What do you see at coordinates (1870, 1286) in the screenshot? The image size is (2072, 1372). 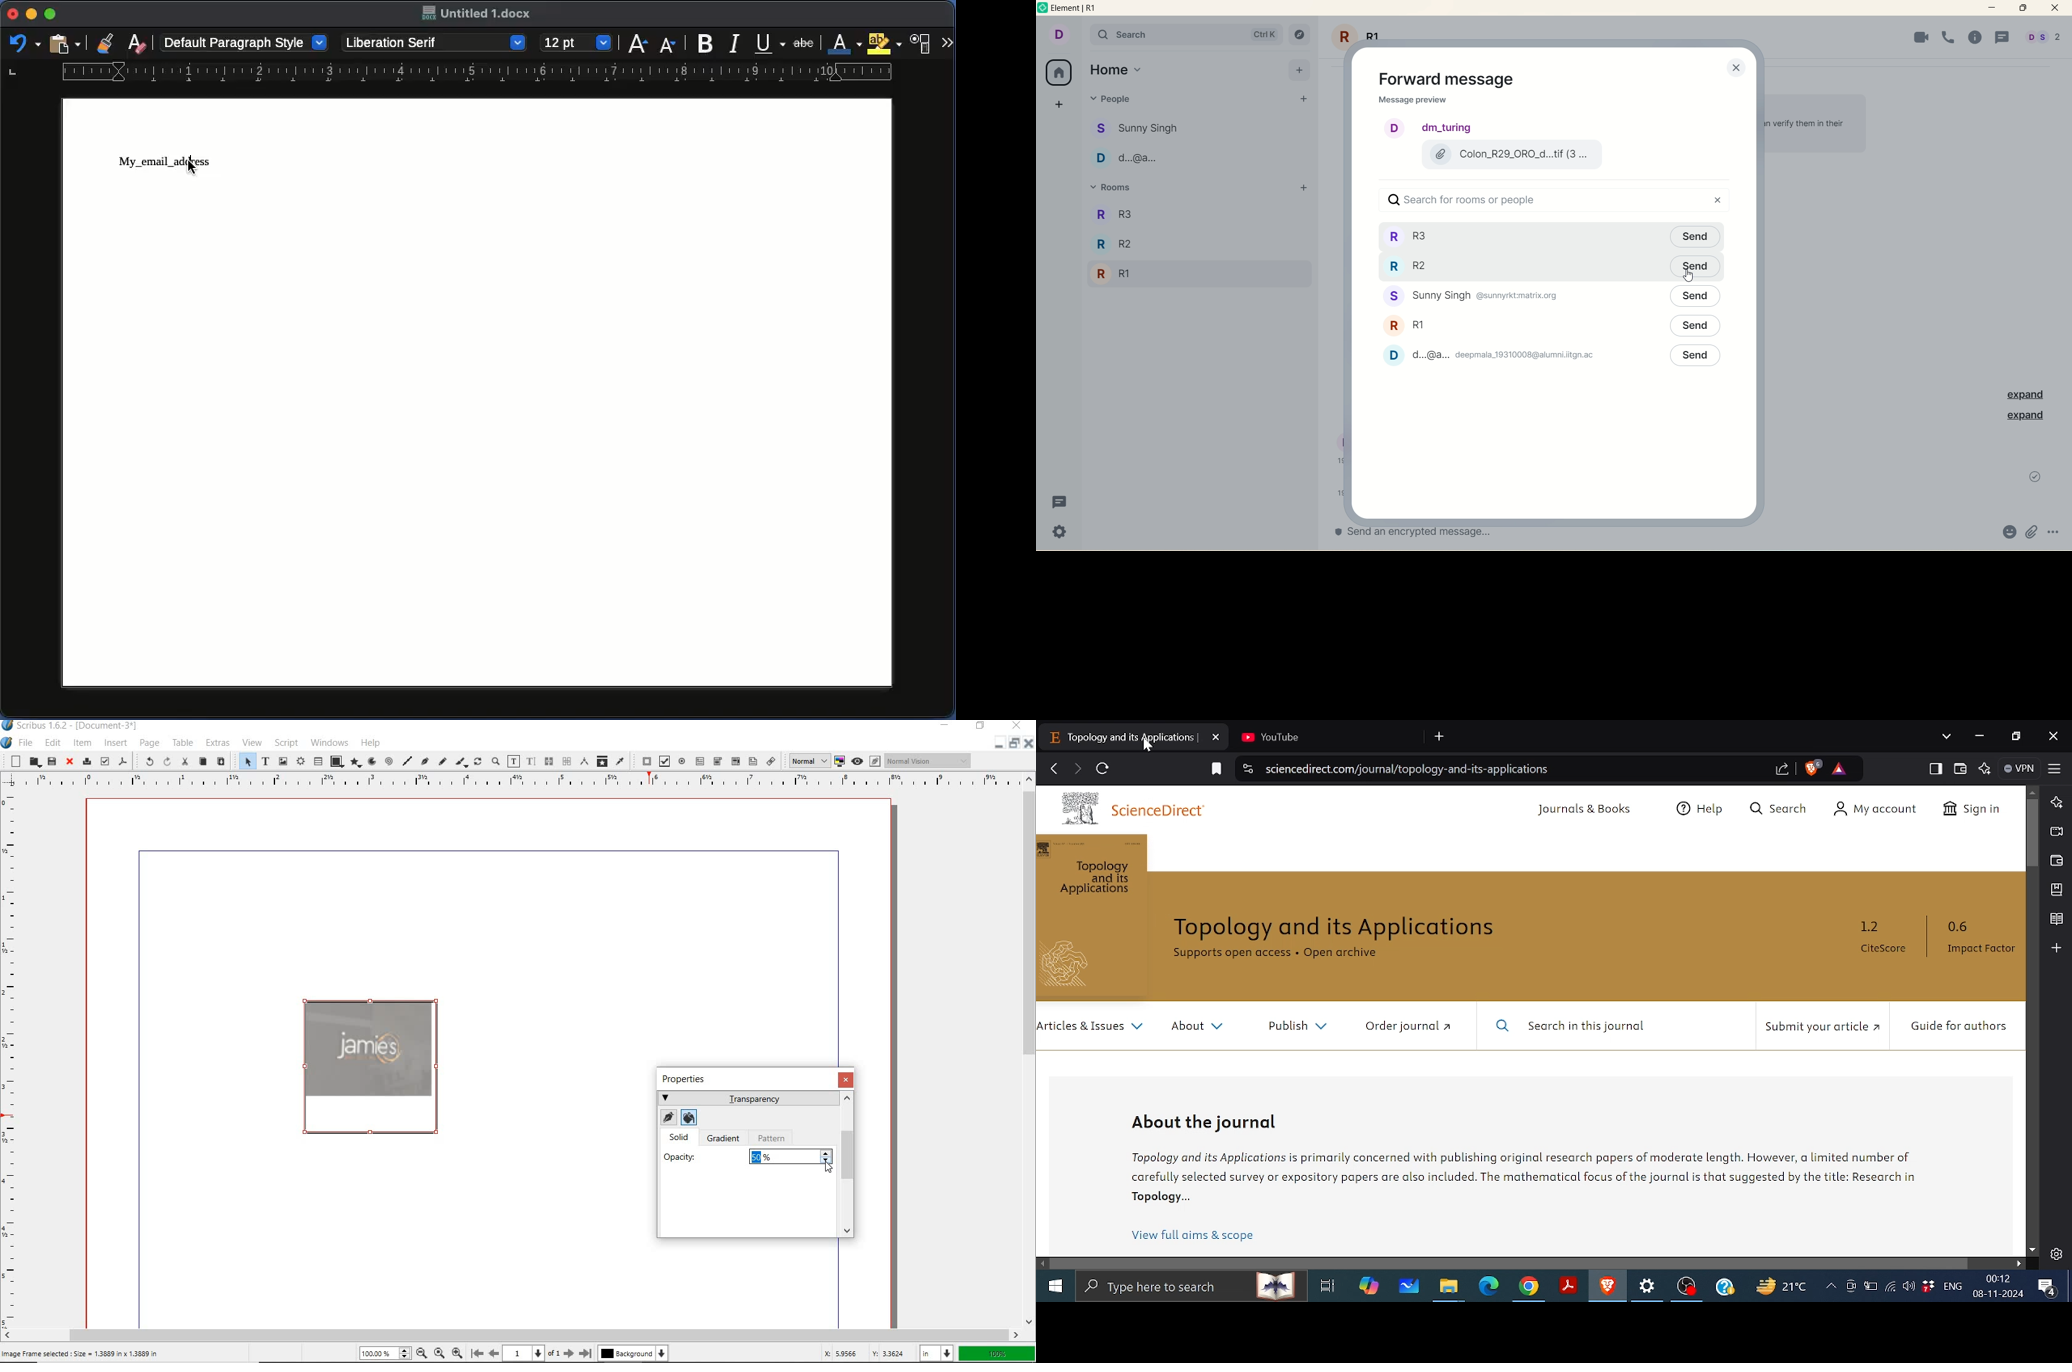 I see `Battery` at bounding box center [1870, 1286].